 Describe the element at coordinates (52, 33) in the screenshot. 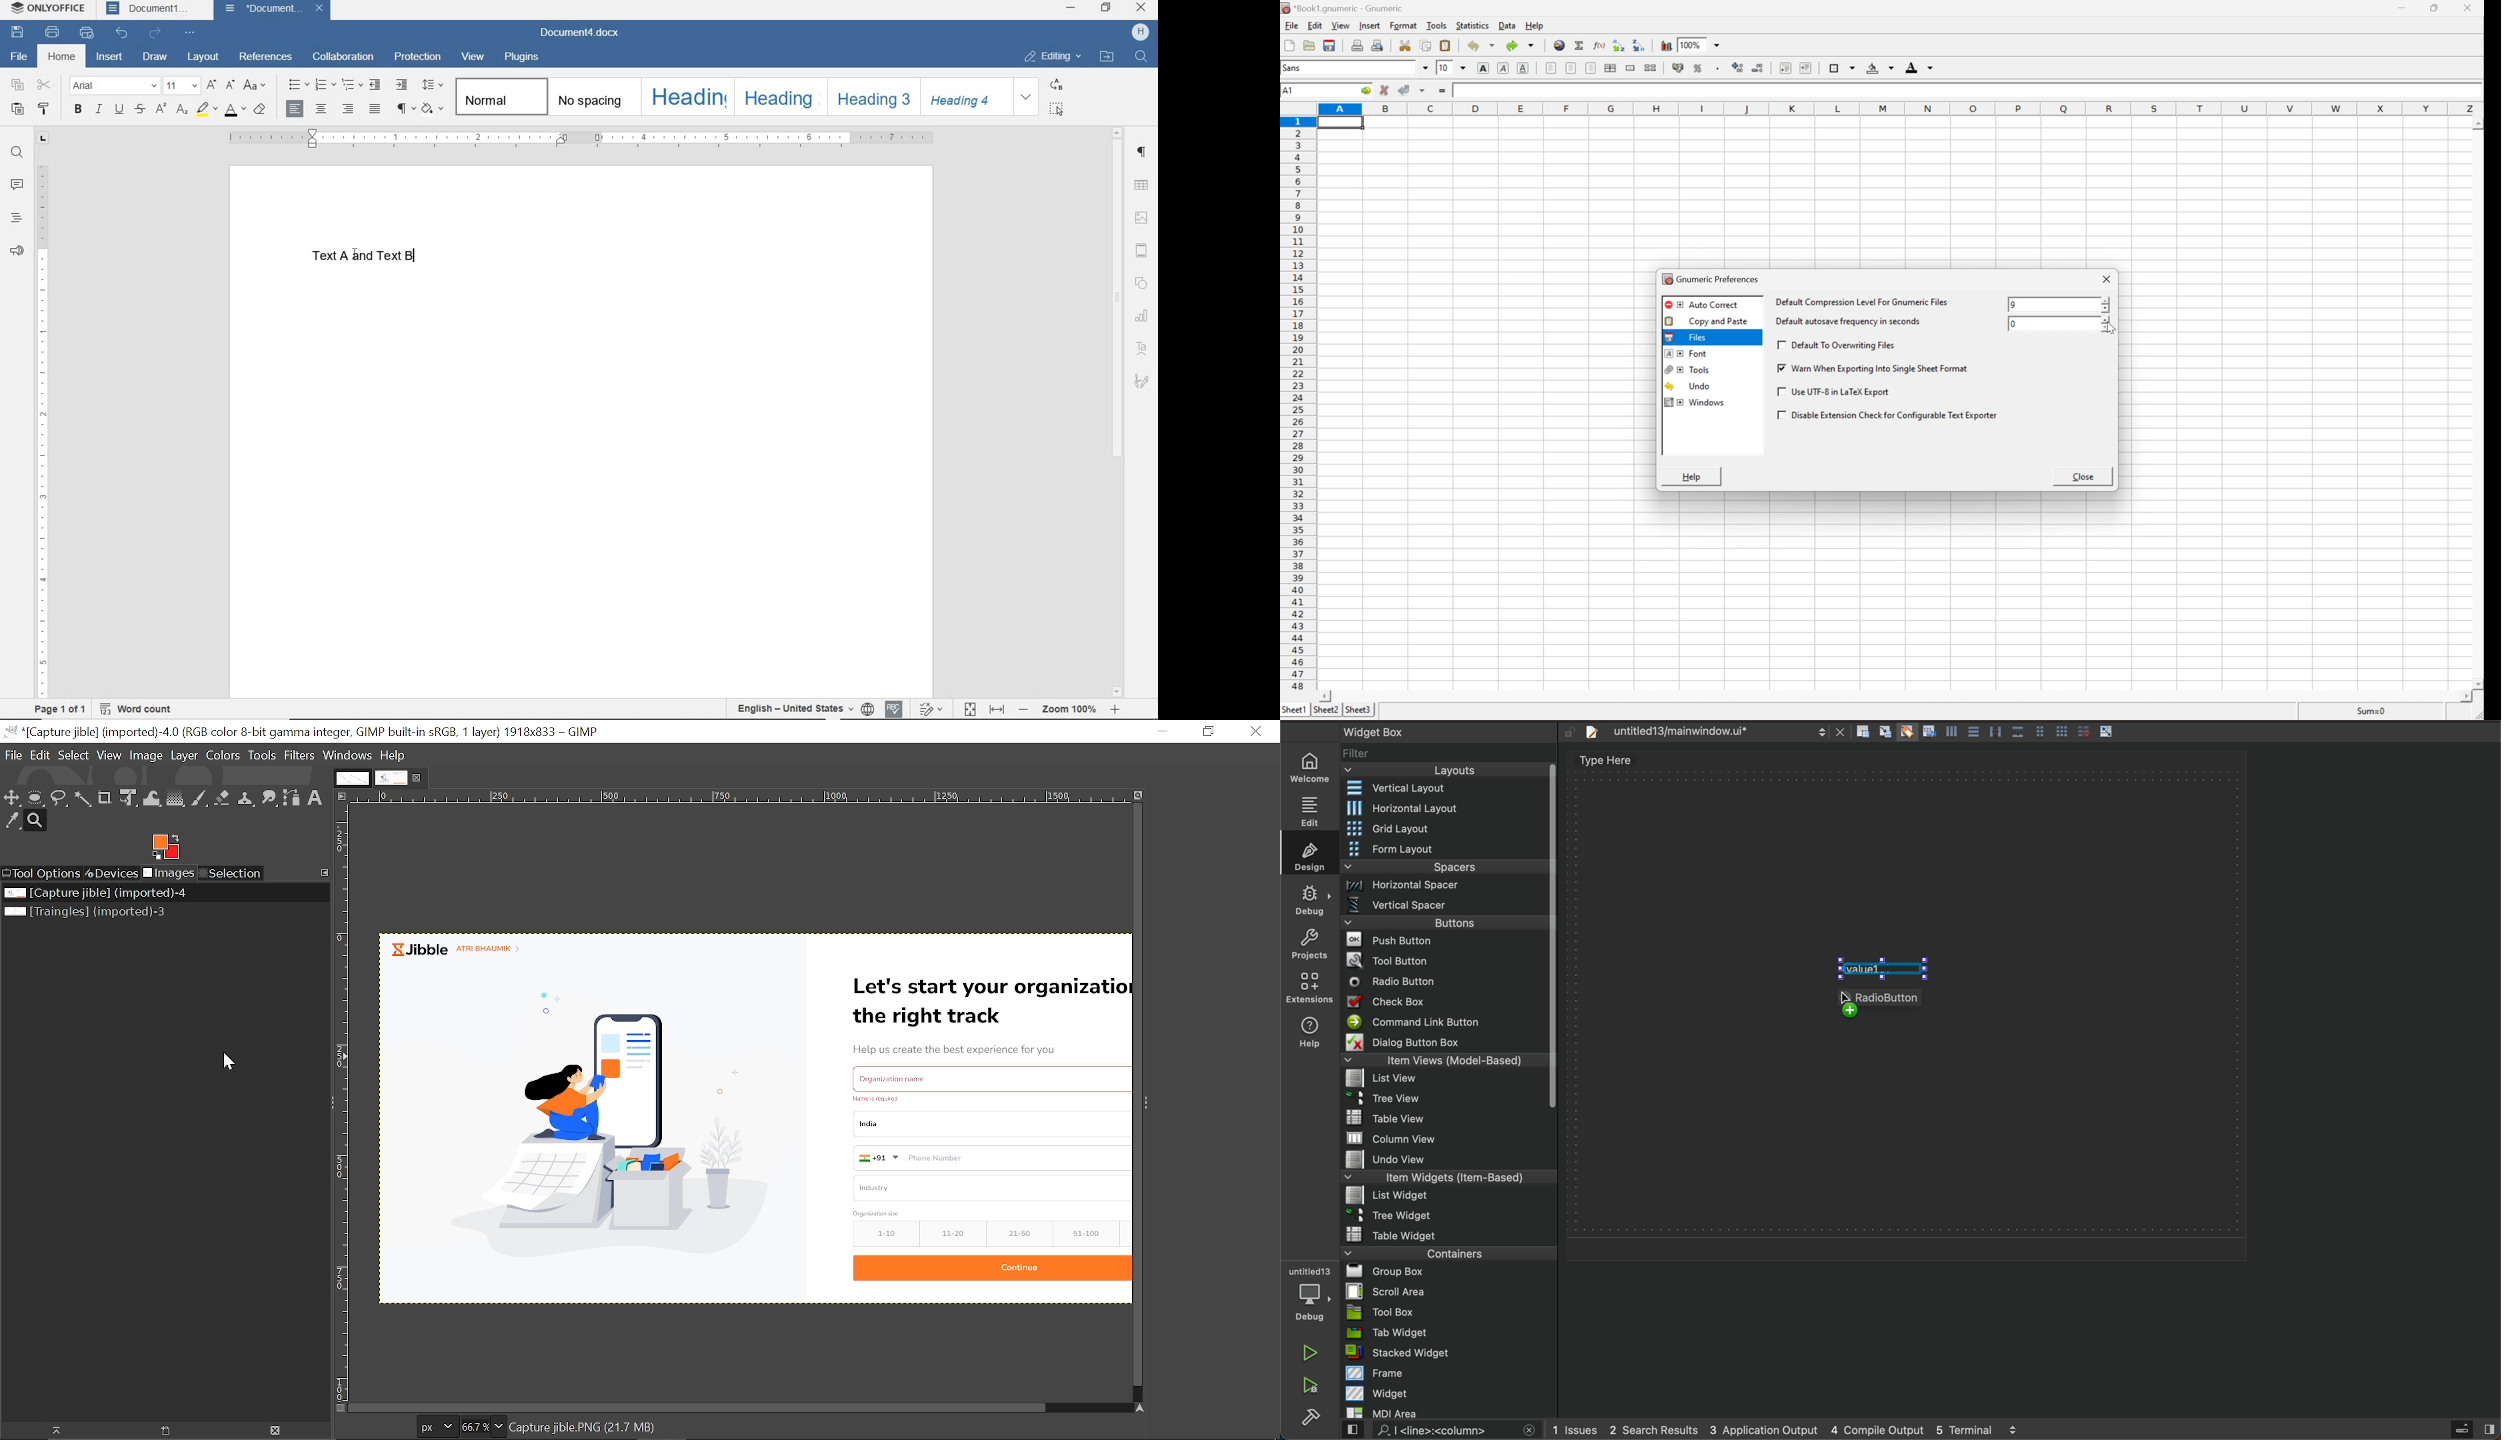

I see `PRINT` at that location.